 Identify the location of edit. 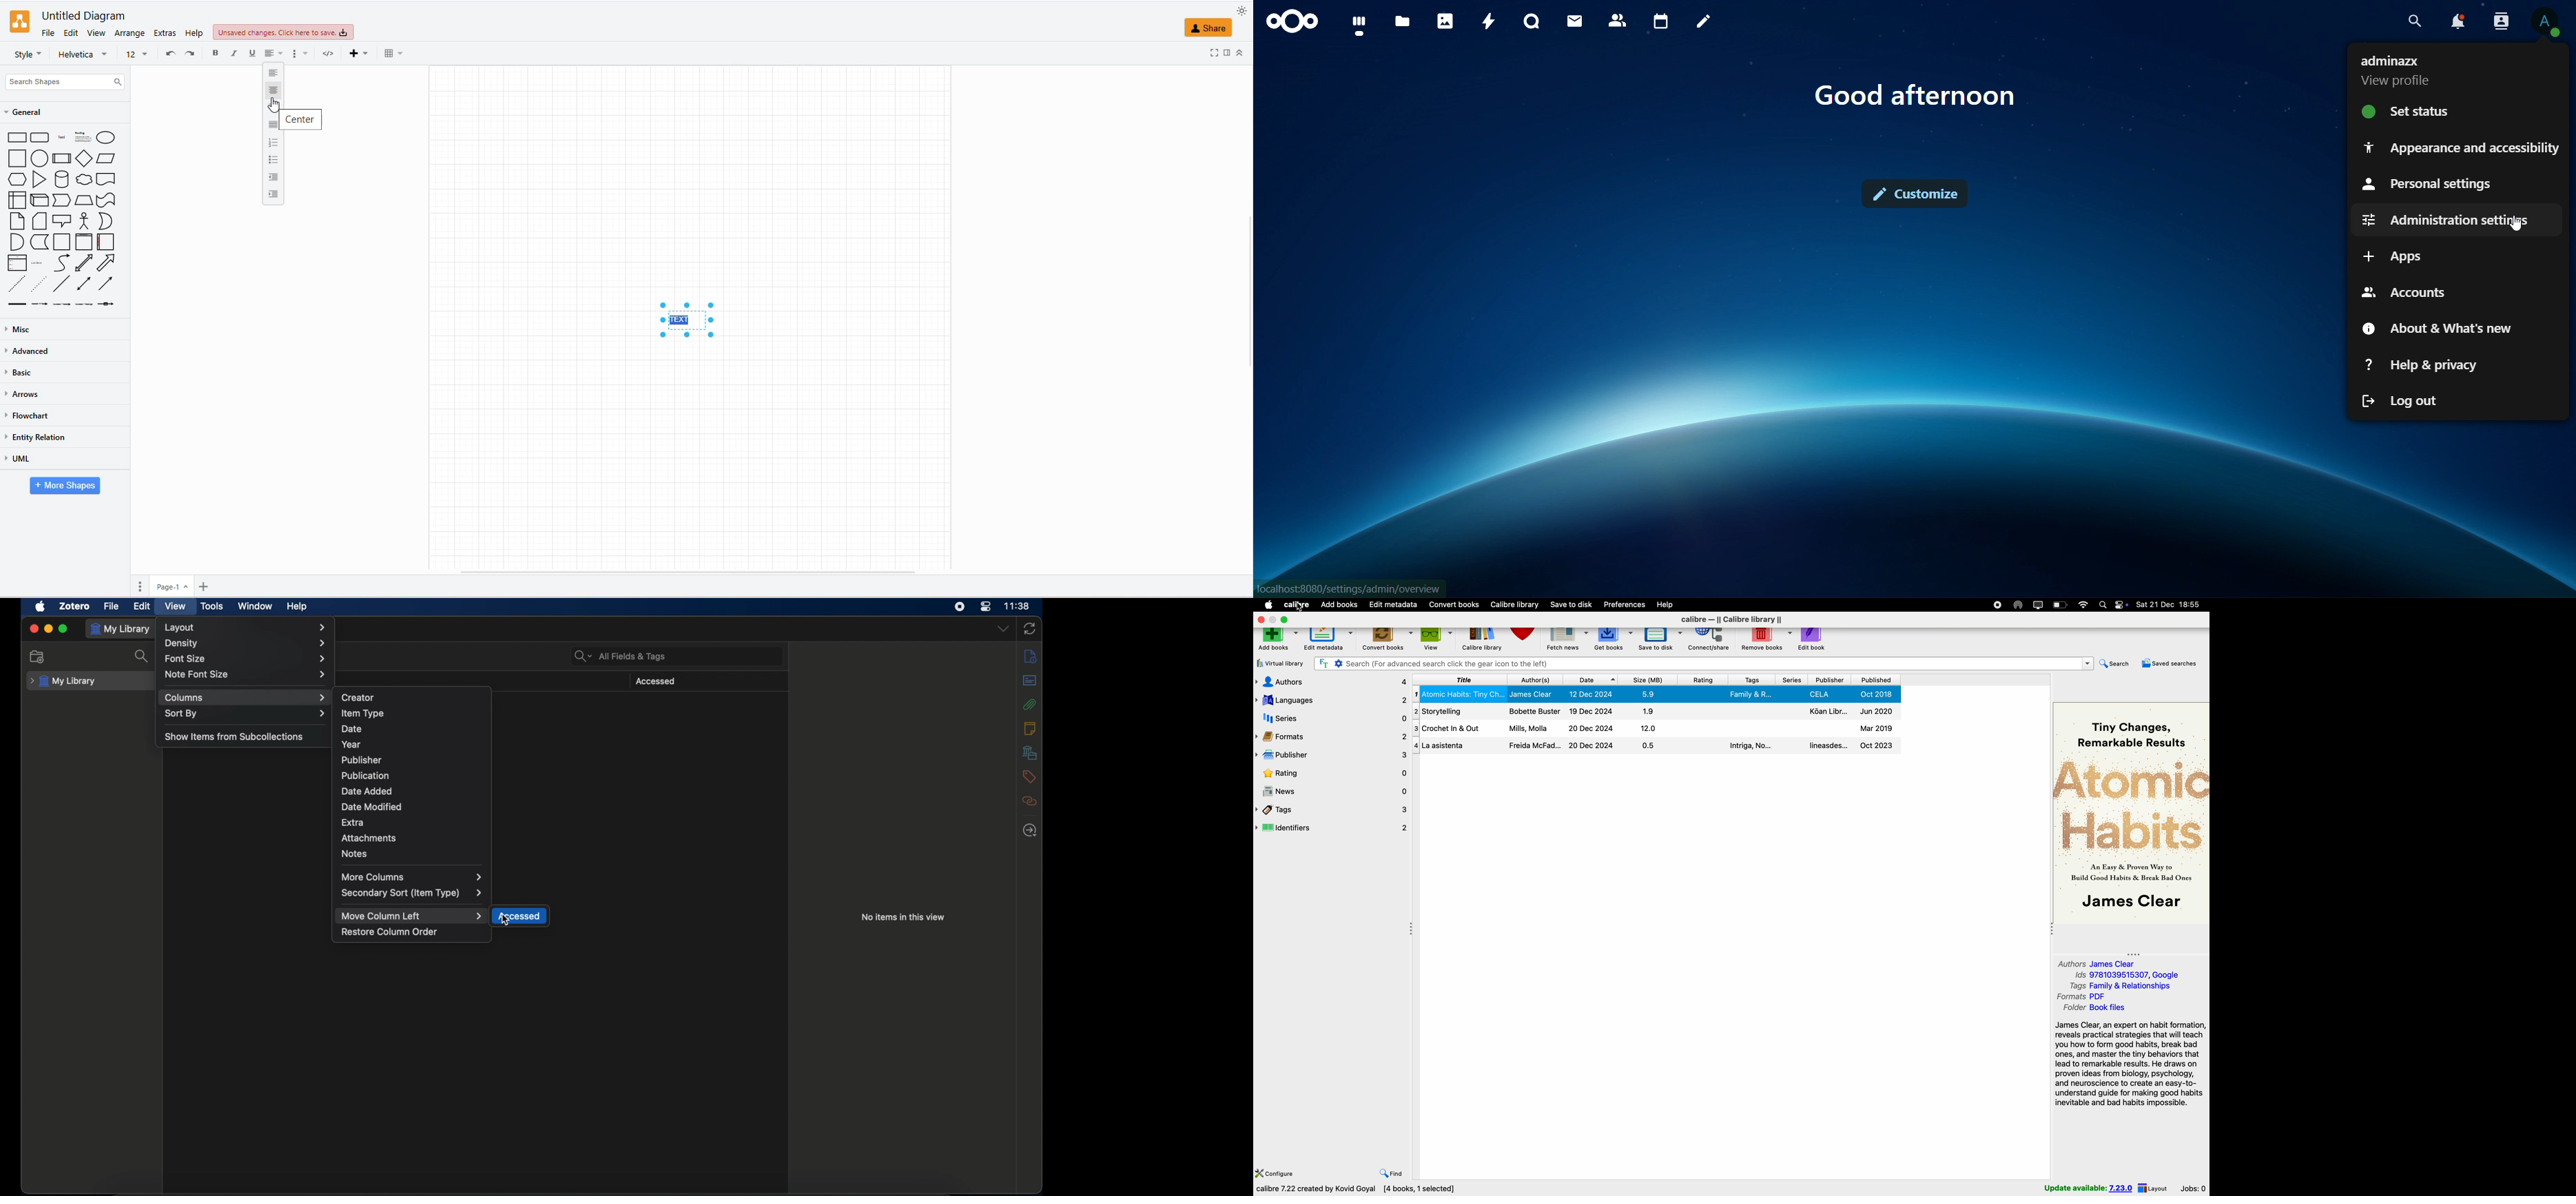
(143, 606).